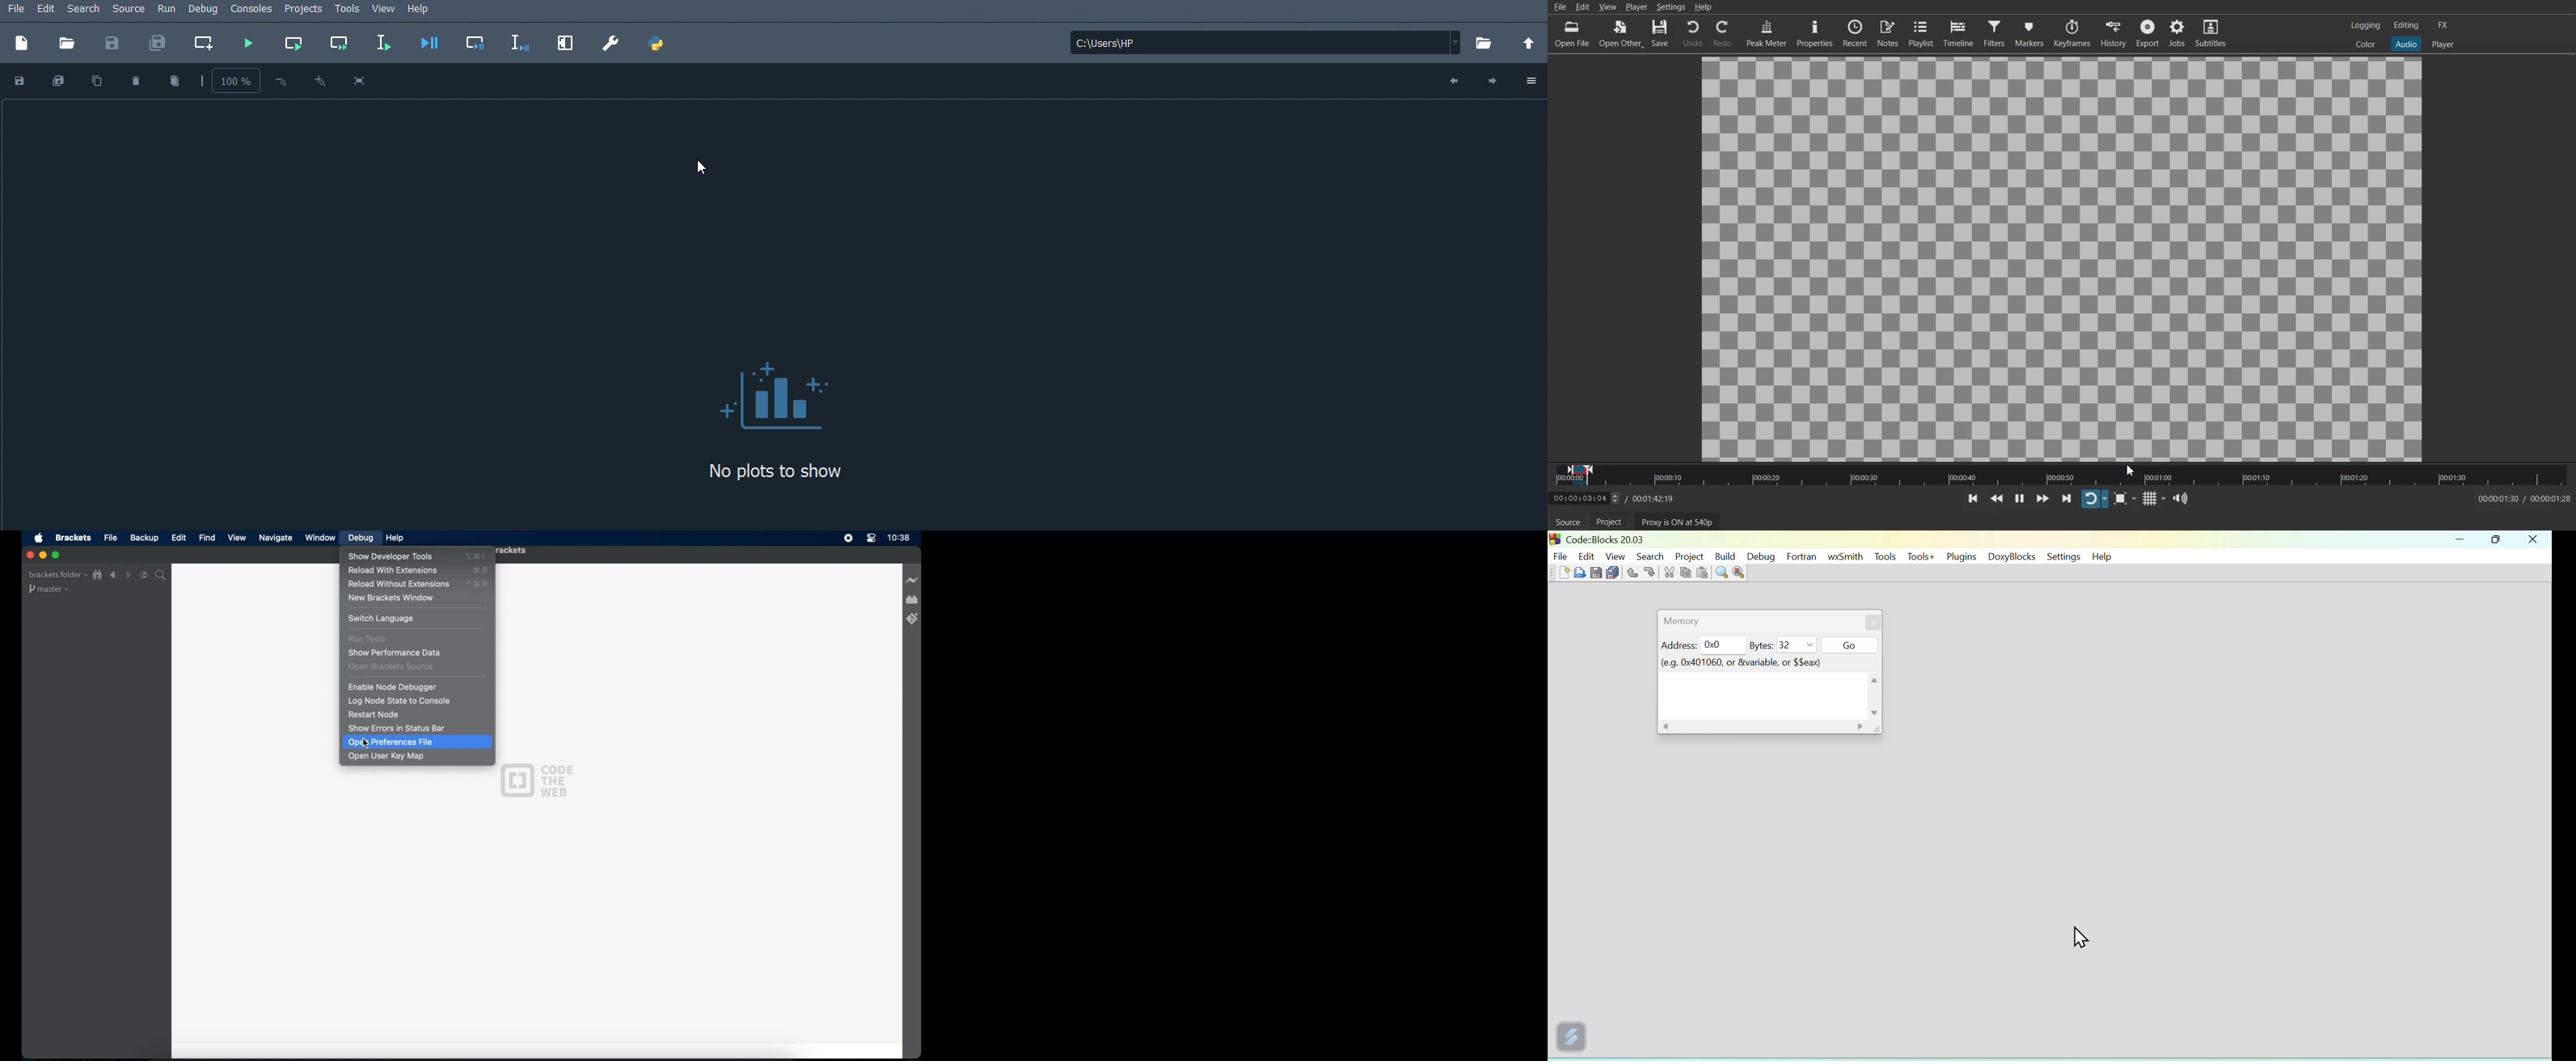 This screenshot has width=2576, height=1064. What do you see at coordinates (2062, 475) in the screenshot?
I see `Slider` at bounding box center [2062, 475].